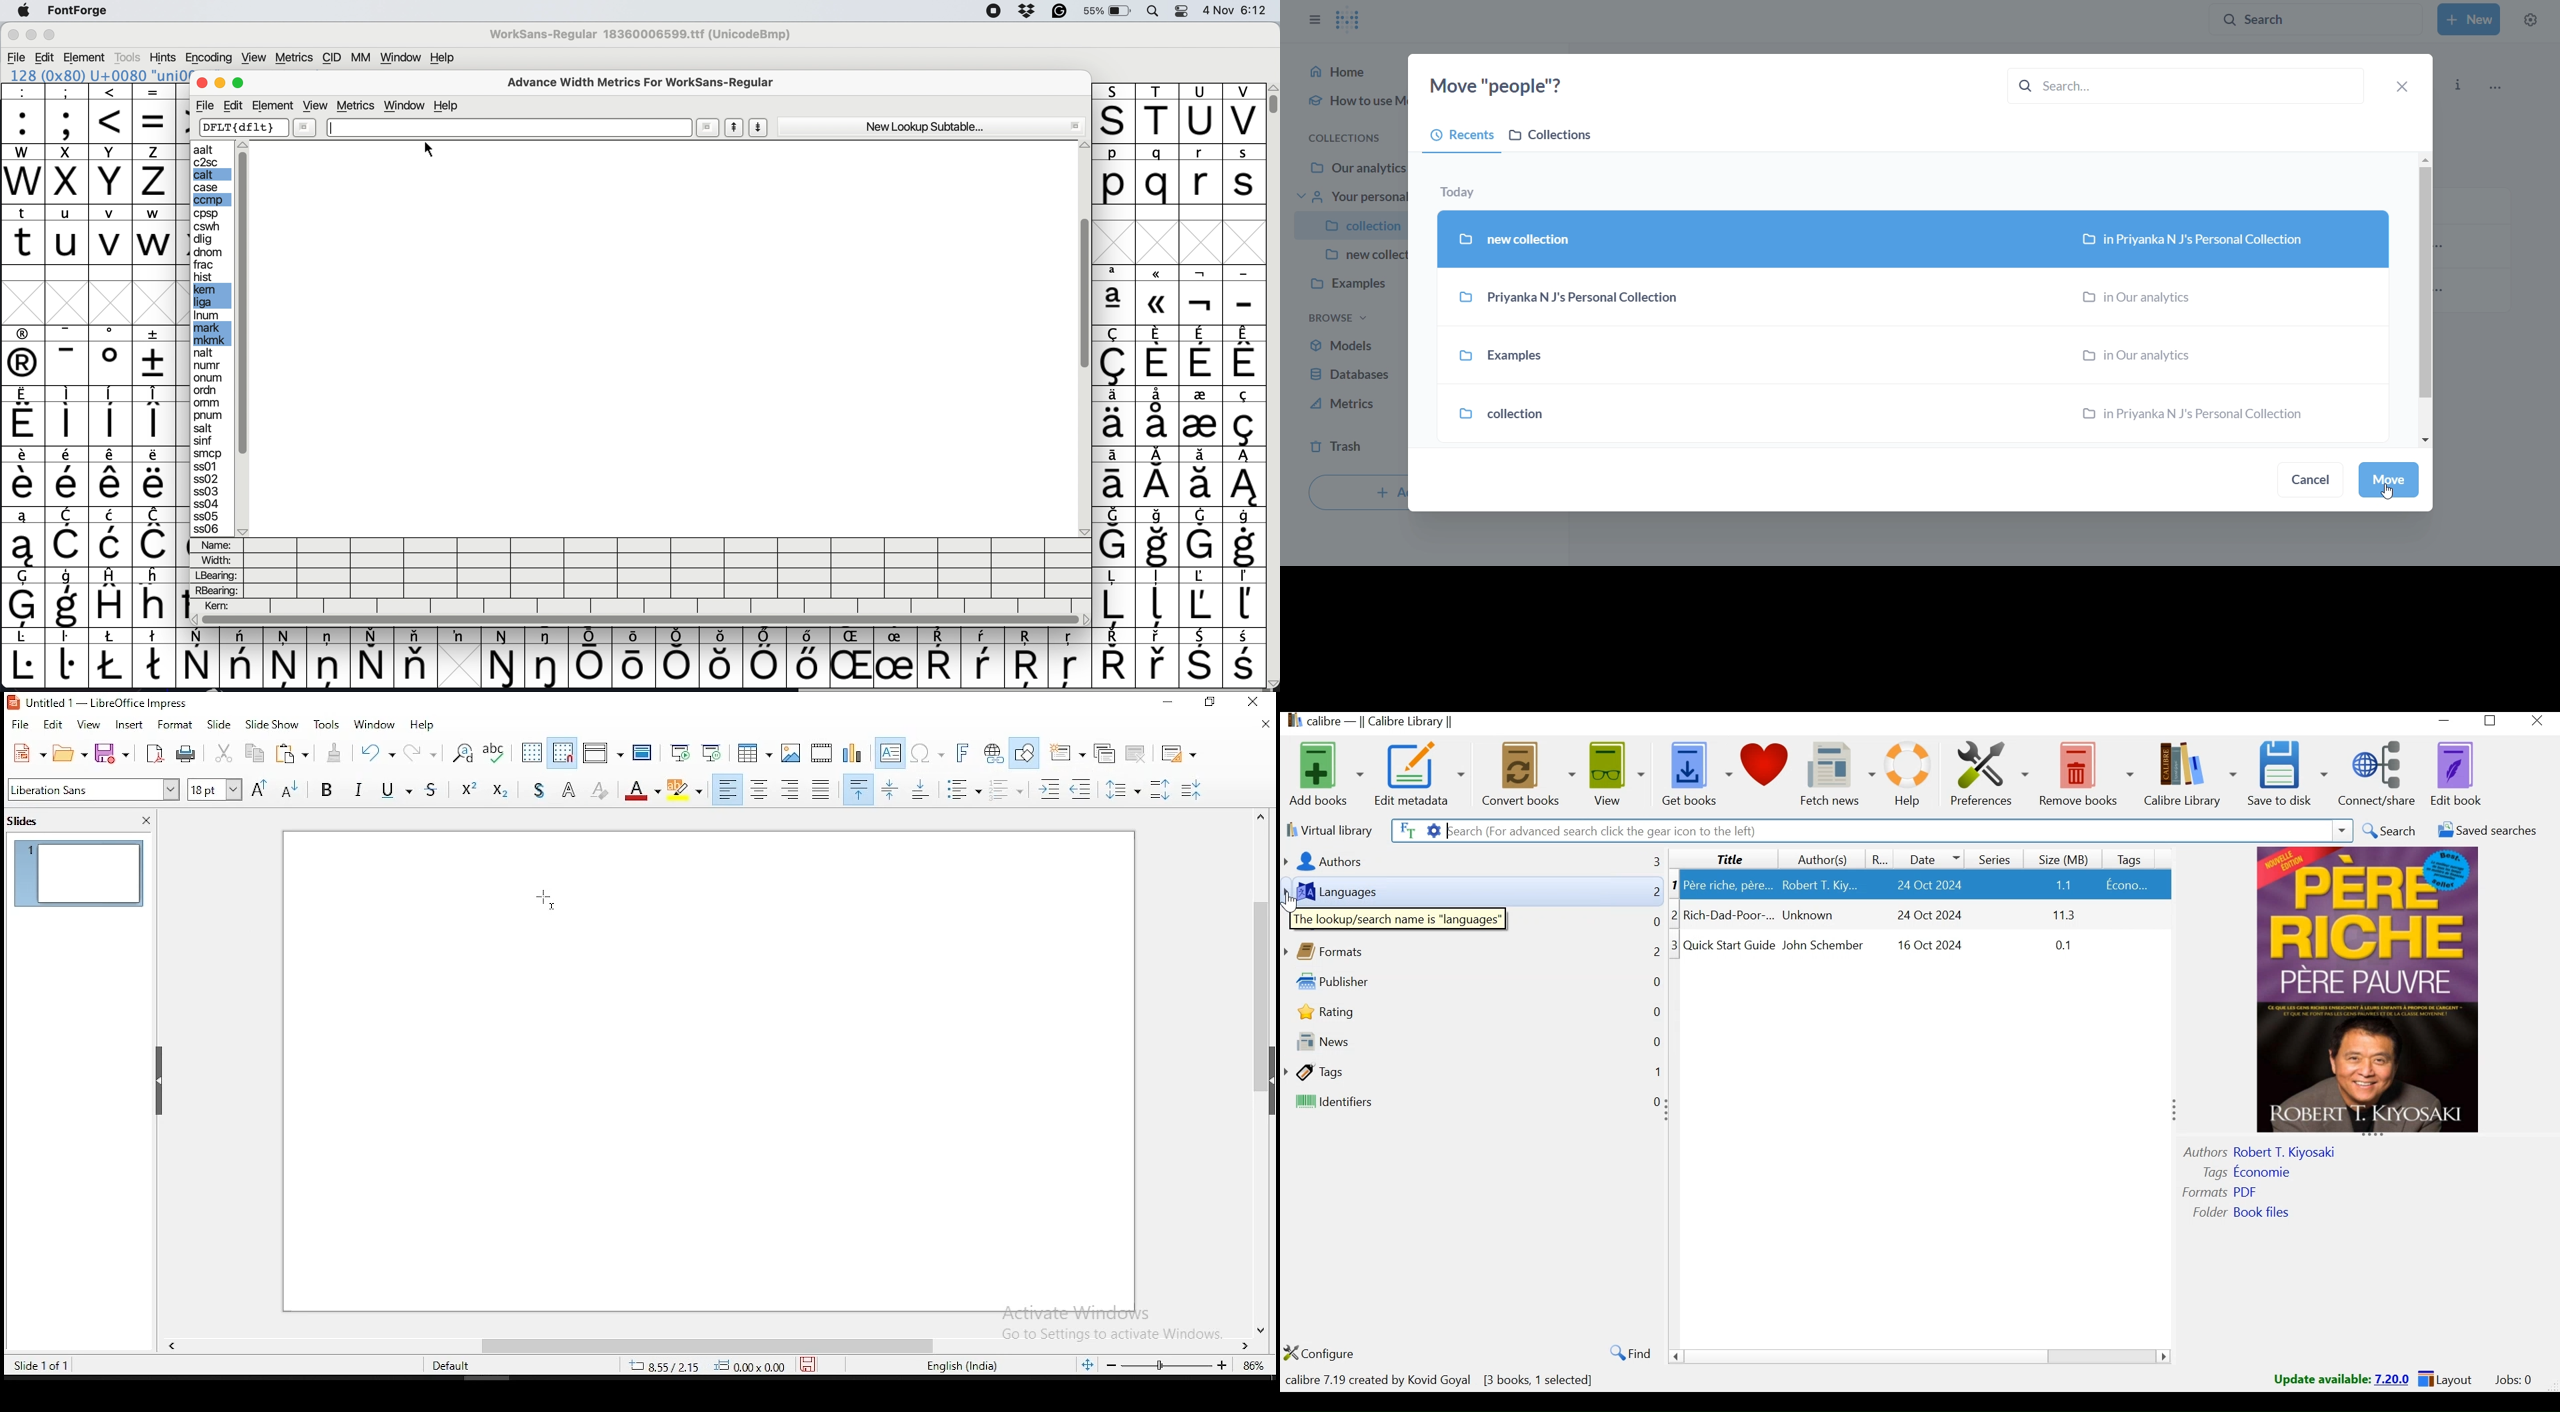  What do you see at coordinates (1066, 752) in the screenshot?
I see `new slide` at bounding box center [1066, 752].